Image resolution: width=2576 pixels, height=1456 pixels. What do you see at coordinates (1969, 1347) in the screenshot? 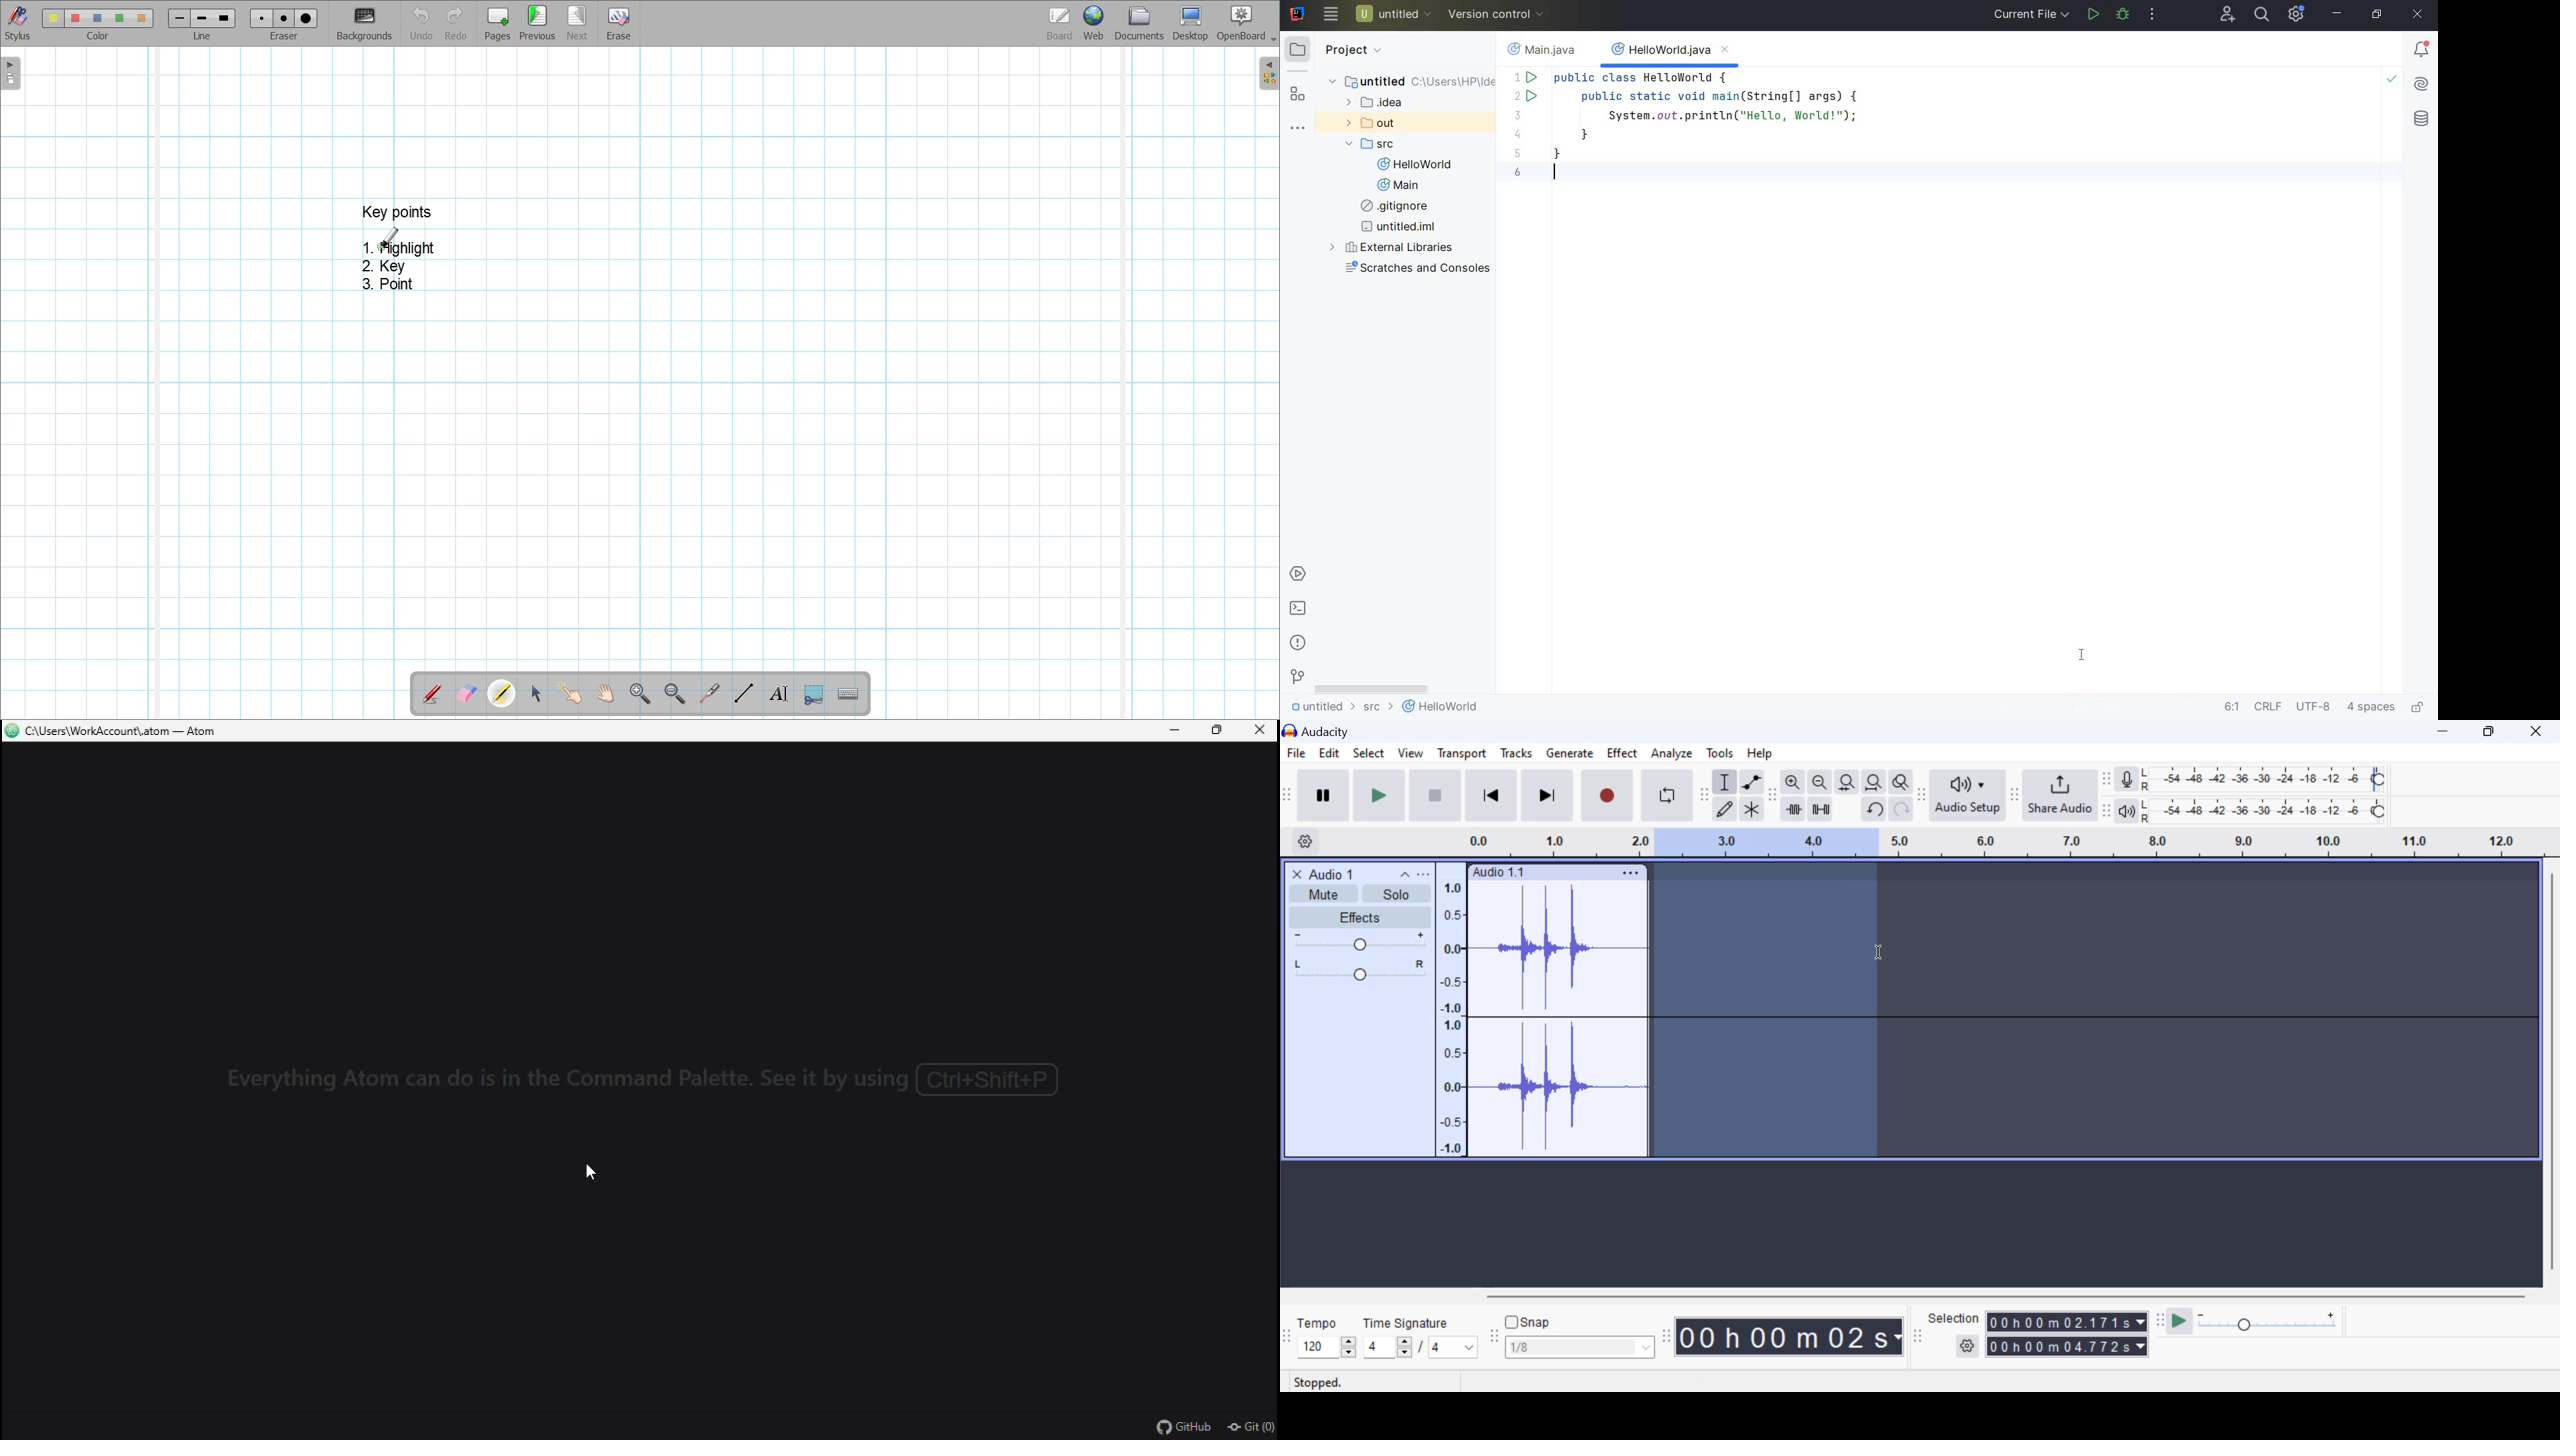
I see `settings` at bounding box center [1969, 1347].